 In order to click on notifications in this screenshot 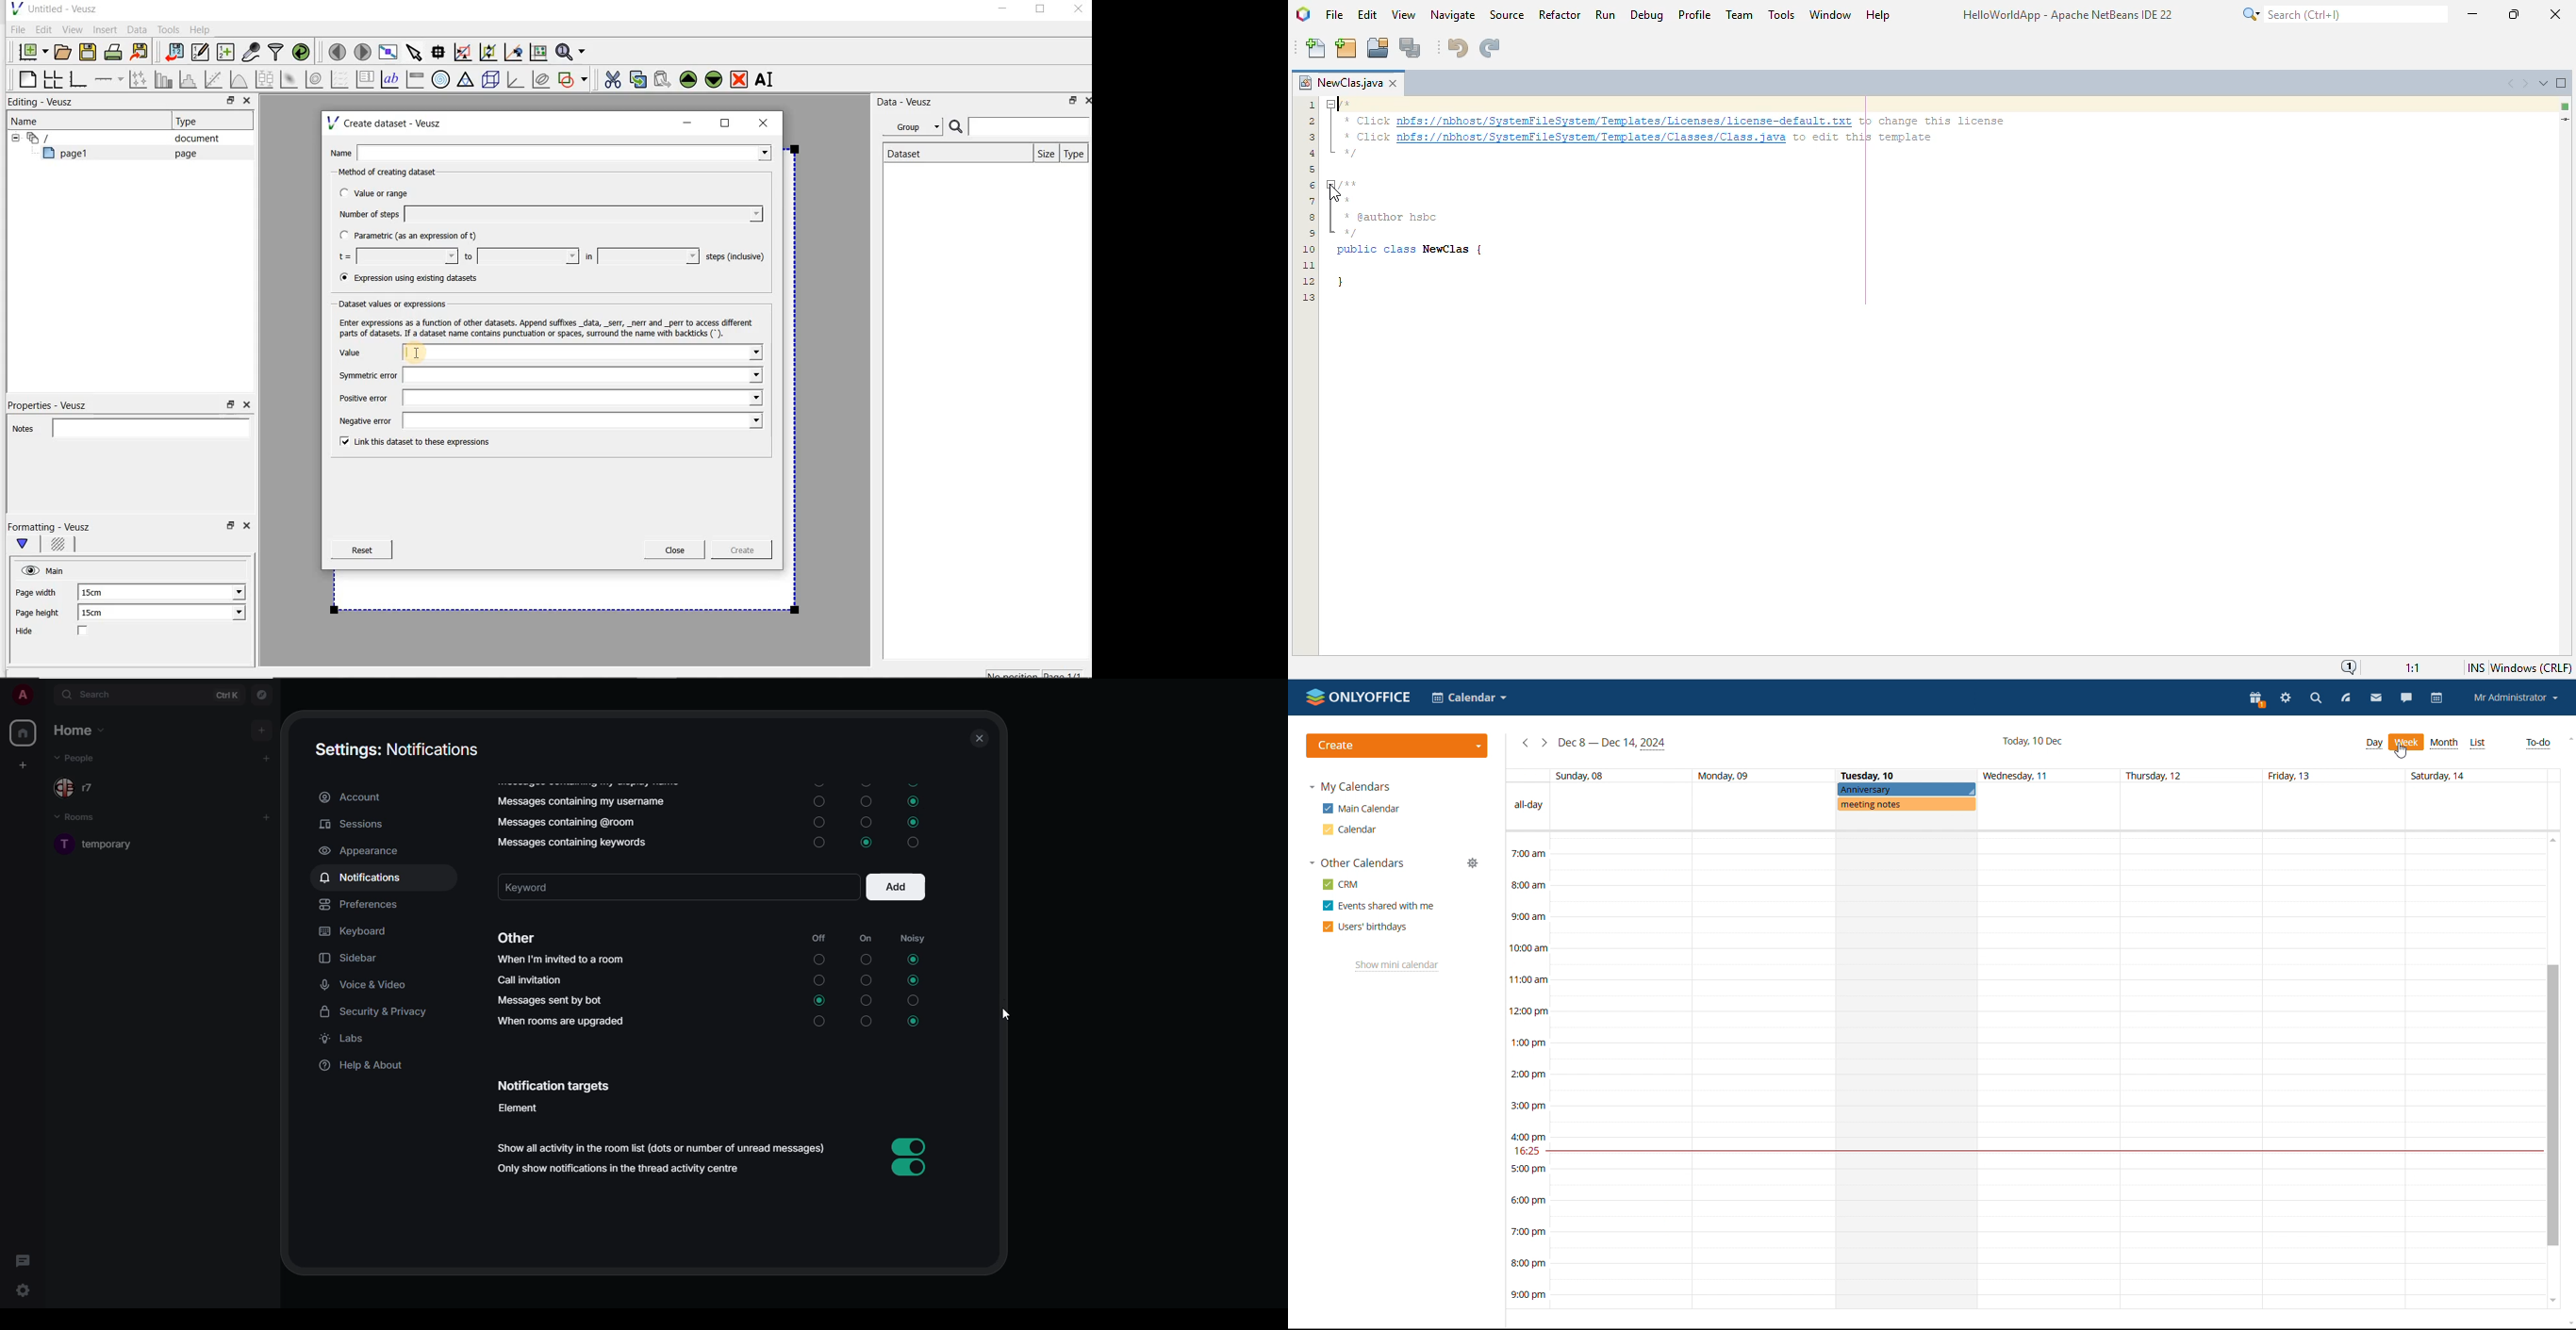, I will do `click(364, 879)`.